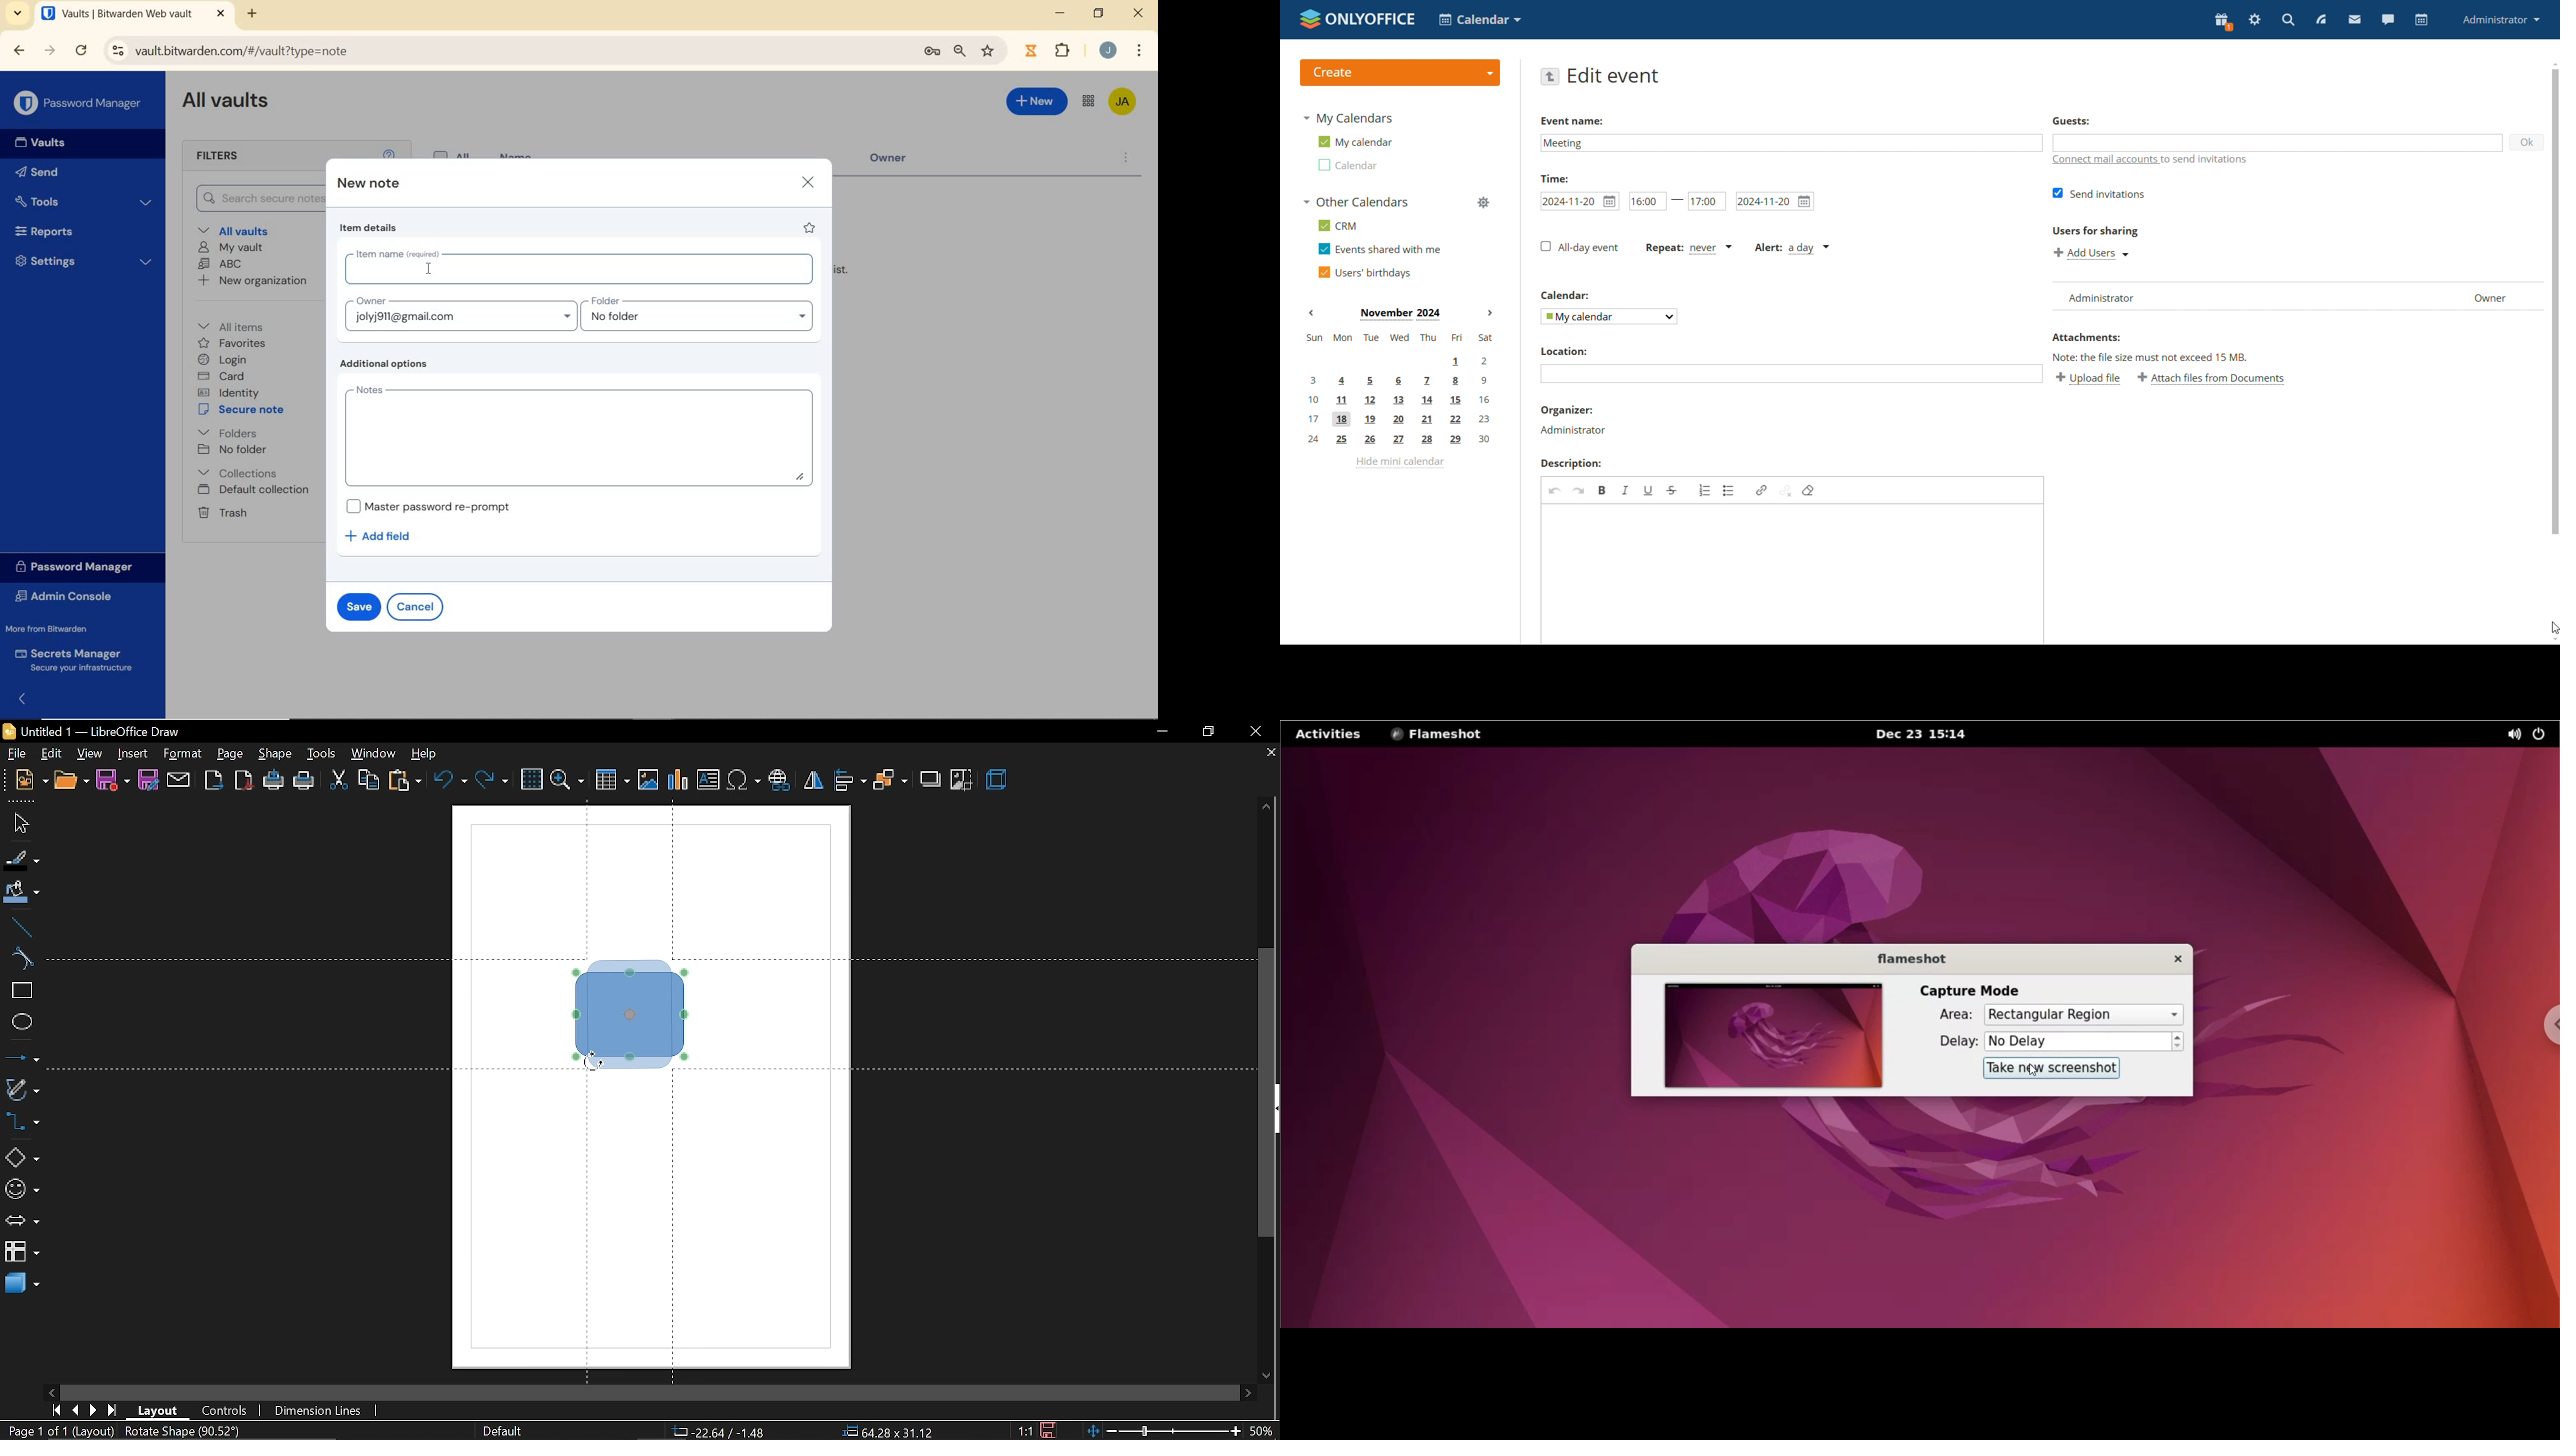  I want to click on shape, so click(276, 753).